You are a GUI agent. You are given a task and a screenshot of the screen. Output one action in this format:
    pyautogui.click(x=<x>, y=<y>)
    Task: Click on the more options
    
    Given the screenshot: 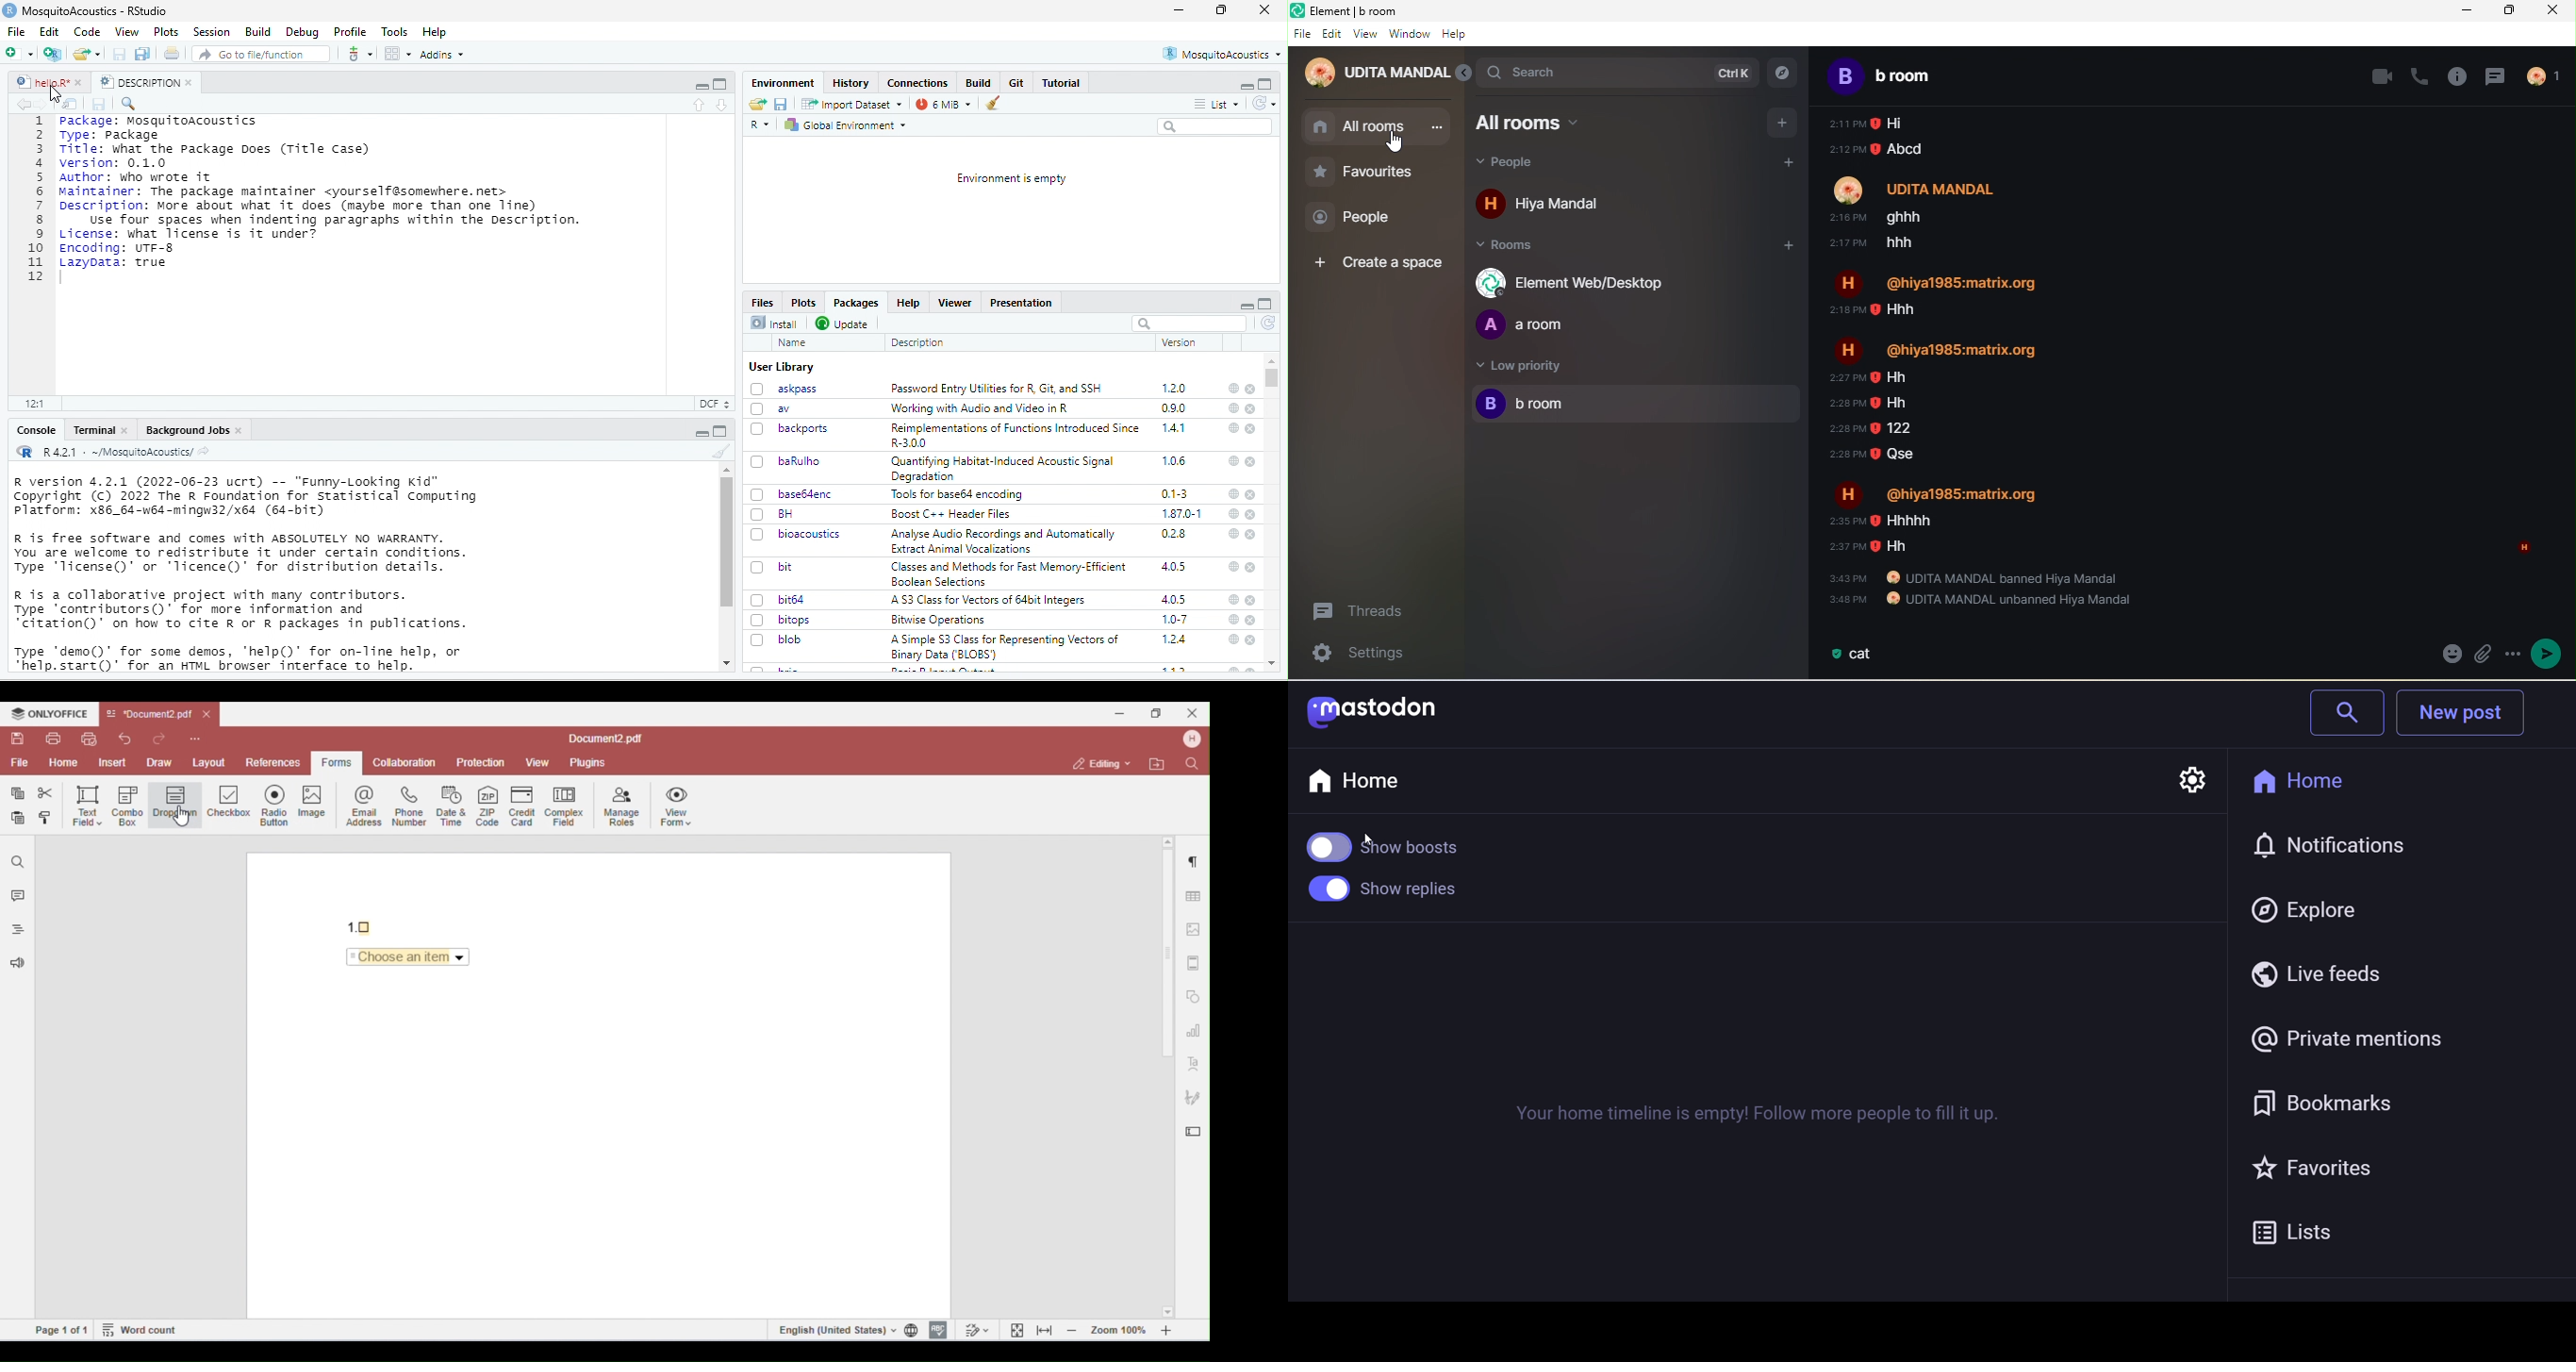 What is the action you would take?
    pyautogui.click(x=2513, y=653)
    